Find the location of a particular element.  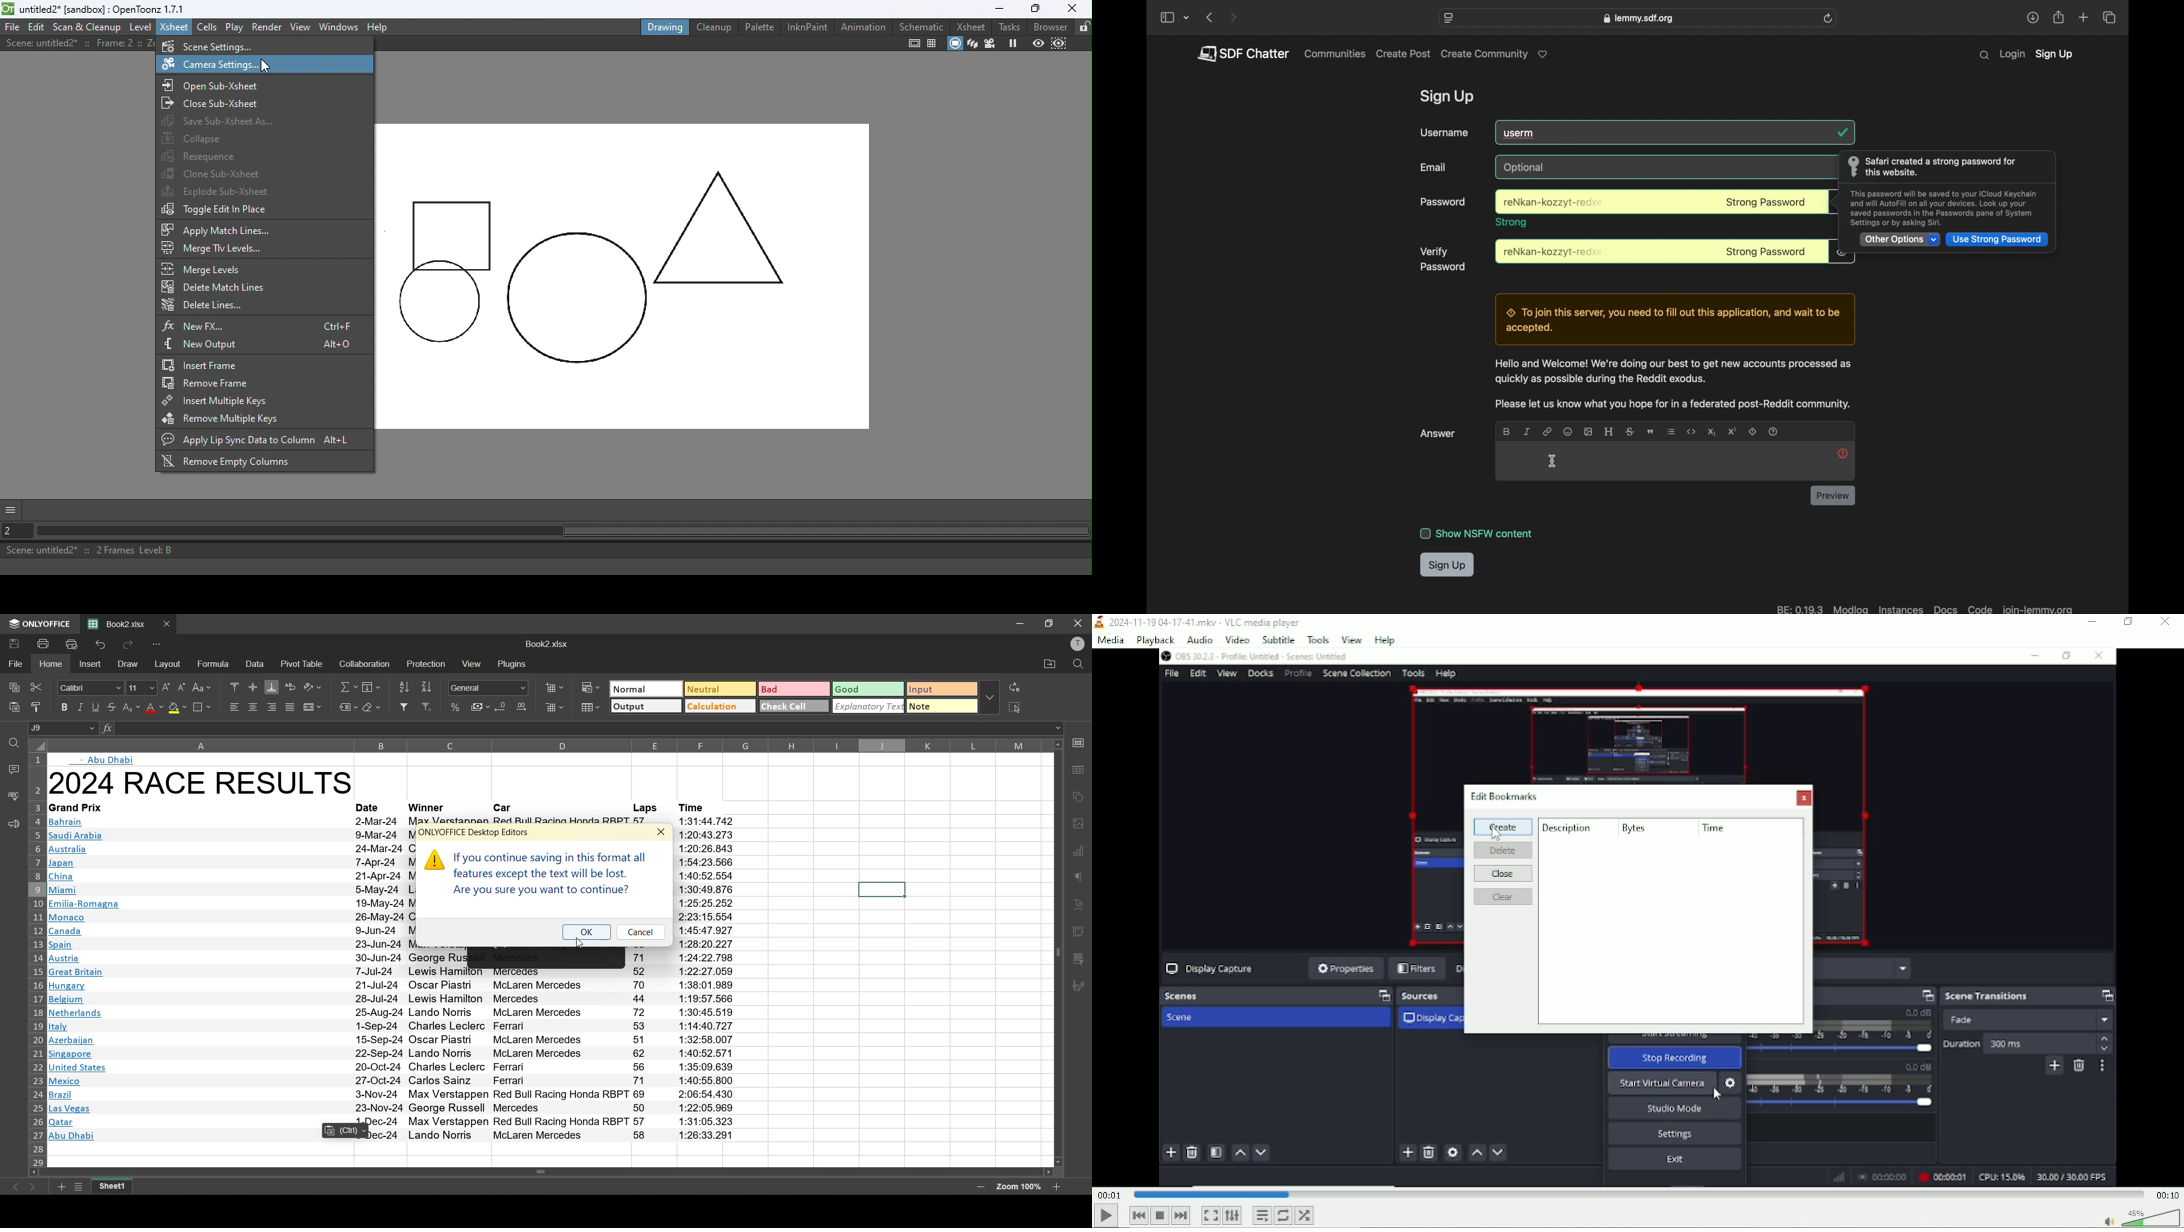

text info is located at coordinates (393, 972).